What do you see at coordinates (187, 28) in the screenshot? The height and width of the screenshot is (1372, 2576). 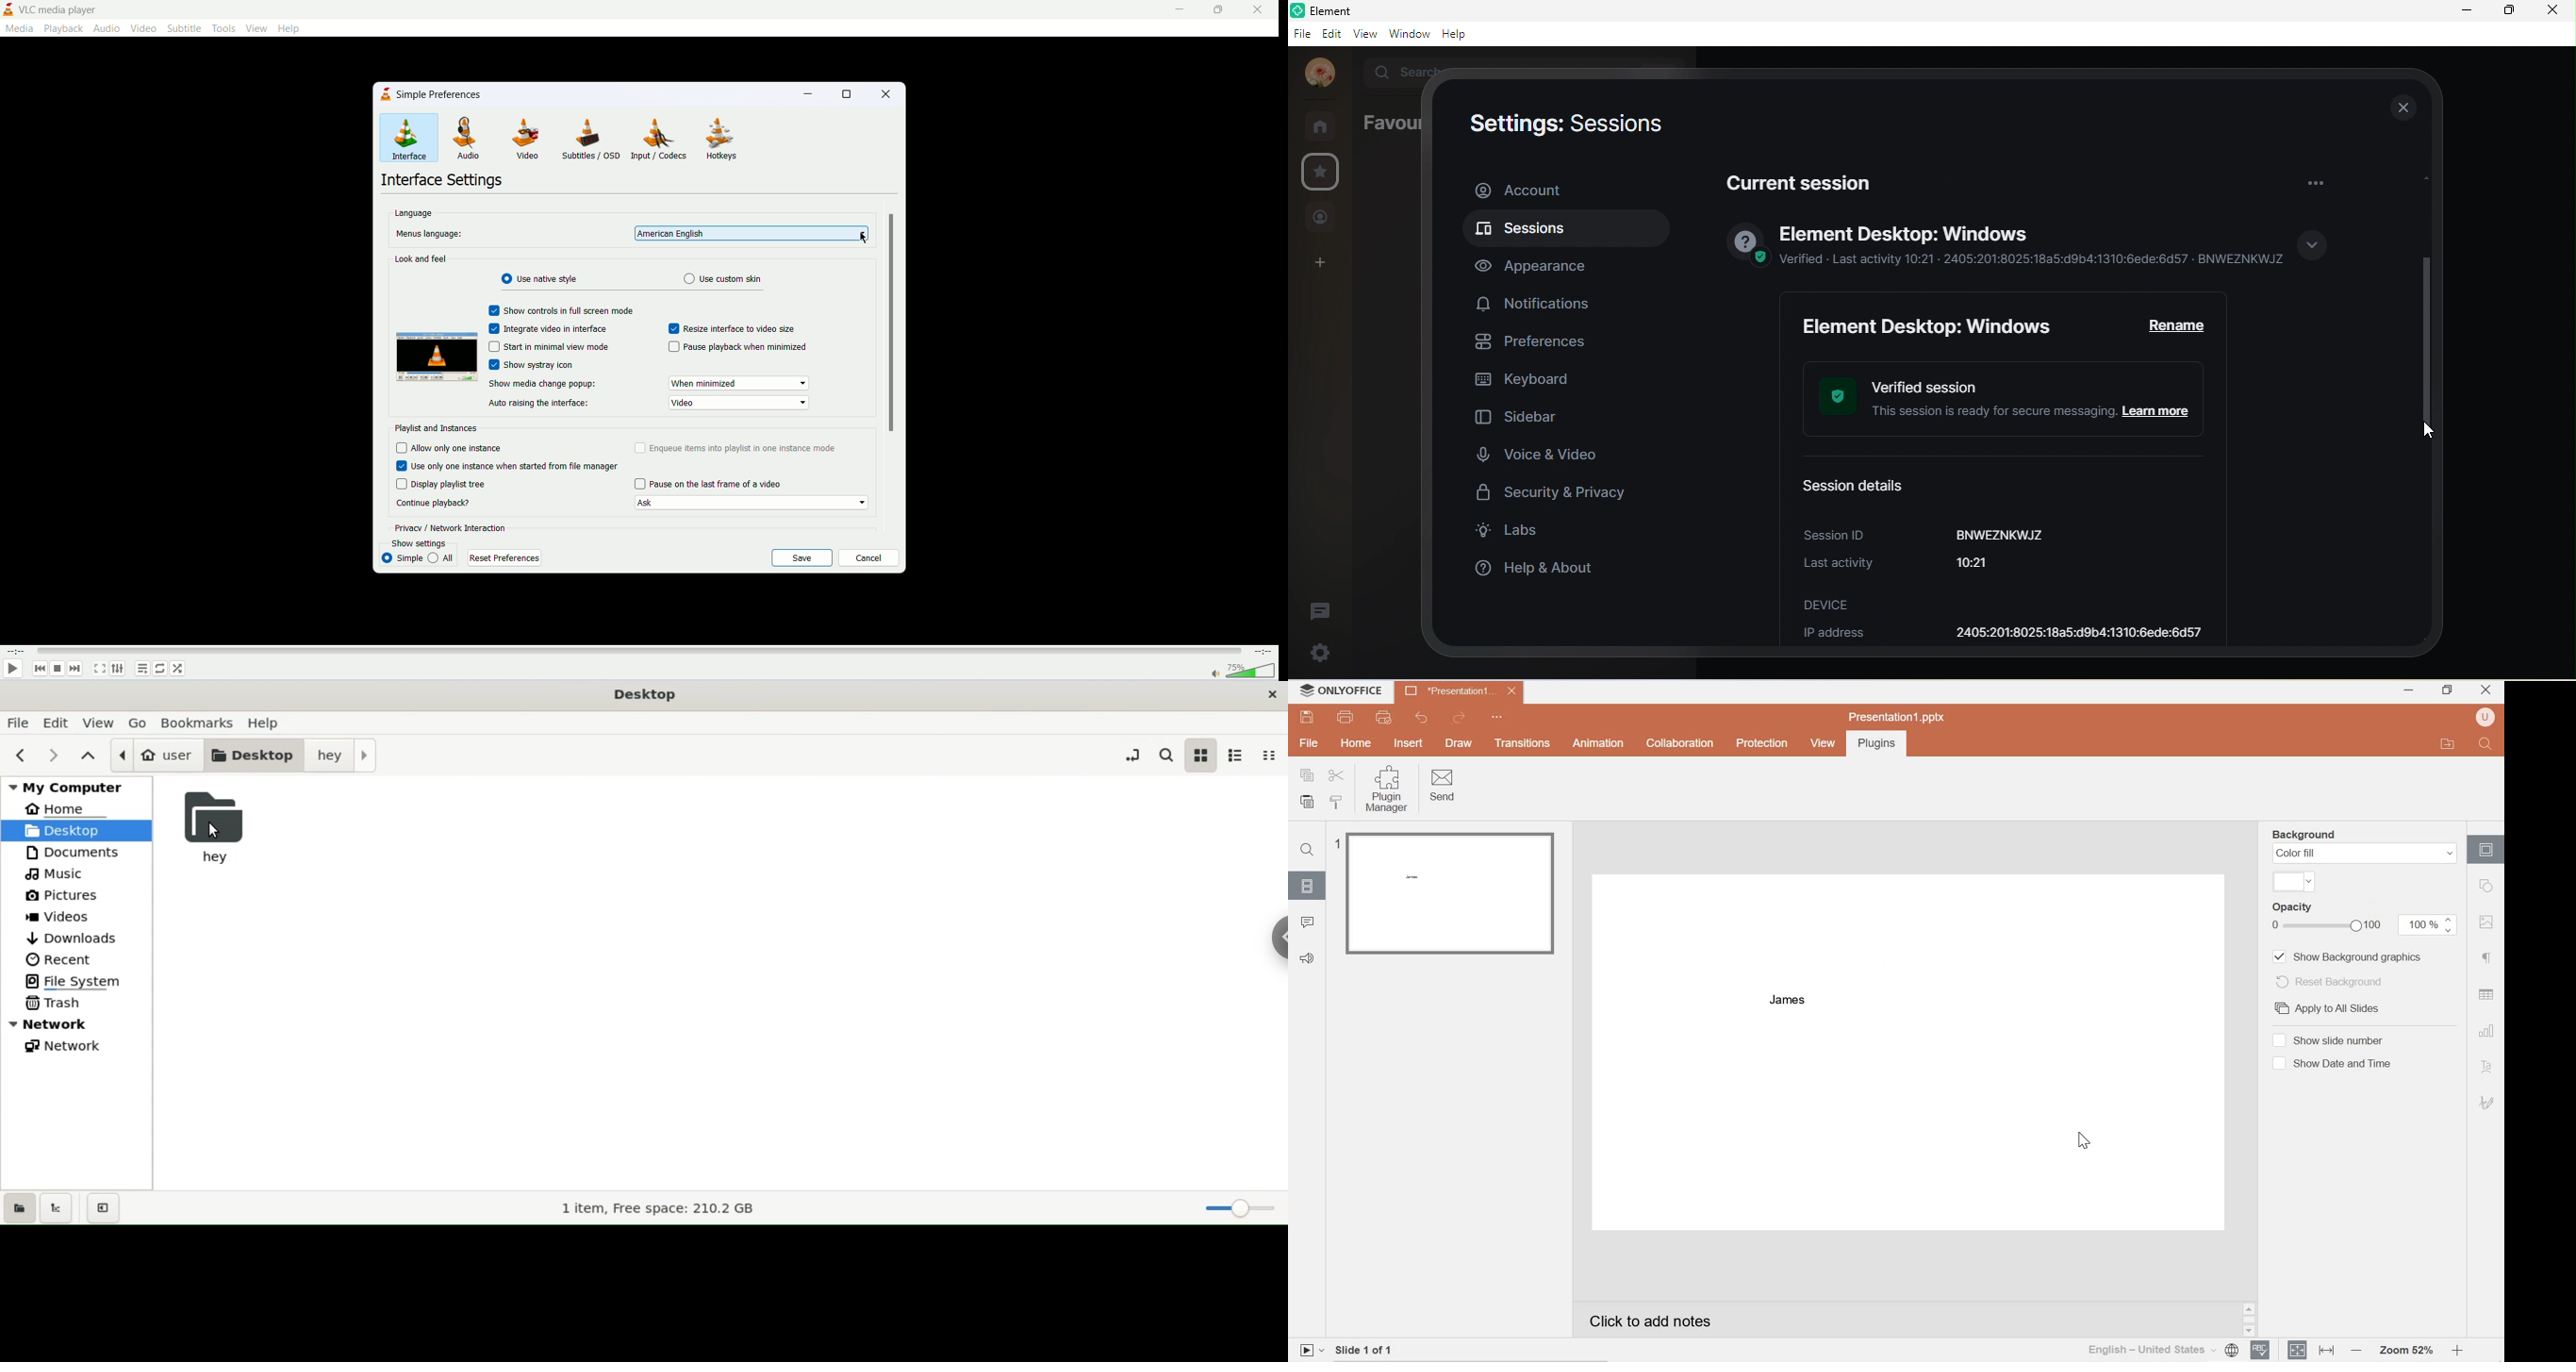 I see `subtitle` at bounding box center [187, 28].